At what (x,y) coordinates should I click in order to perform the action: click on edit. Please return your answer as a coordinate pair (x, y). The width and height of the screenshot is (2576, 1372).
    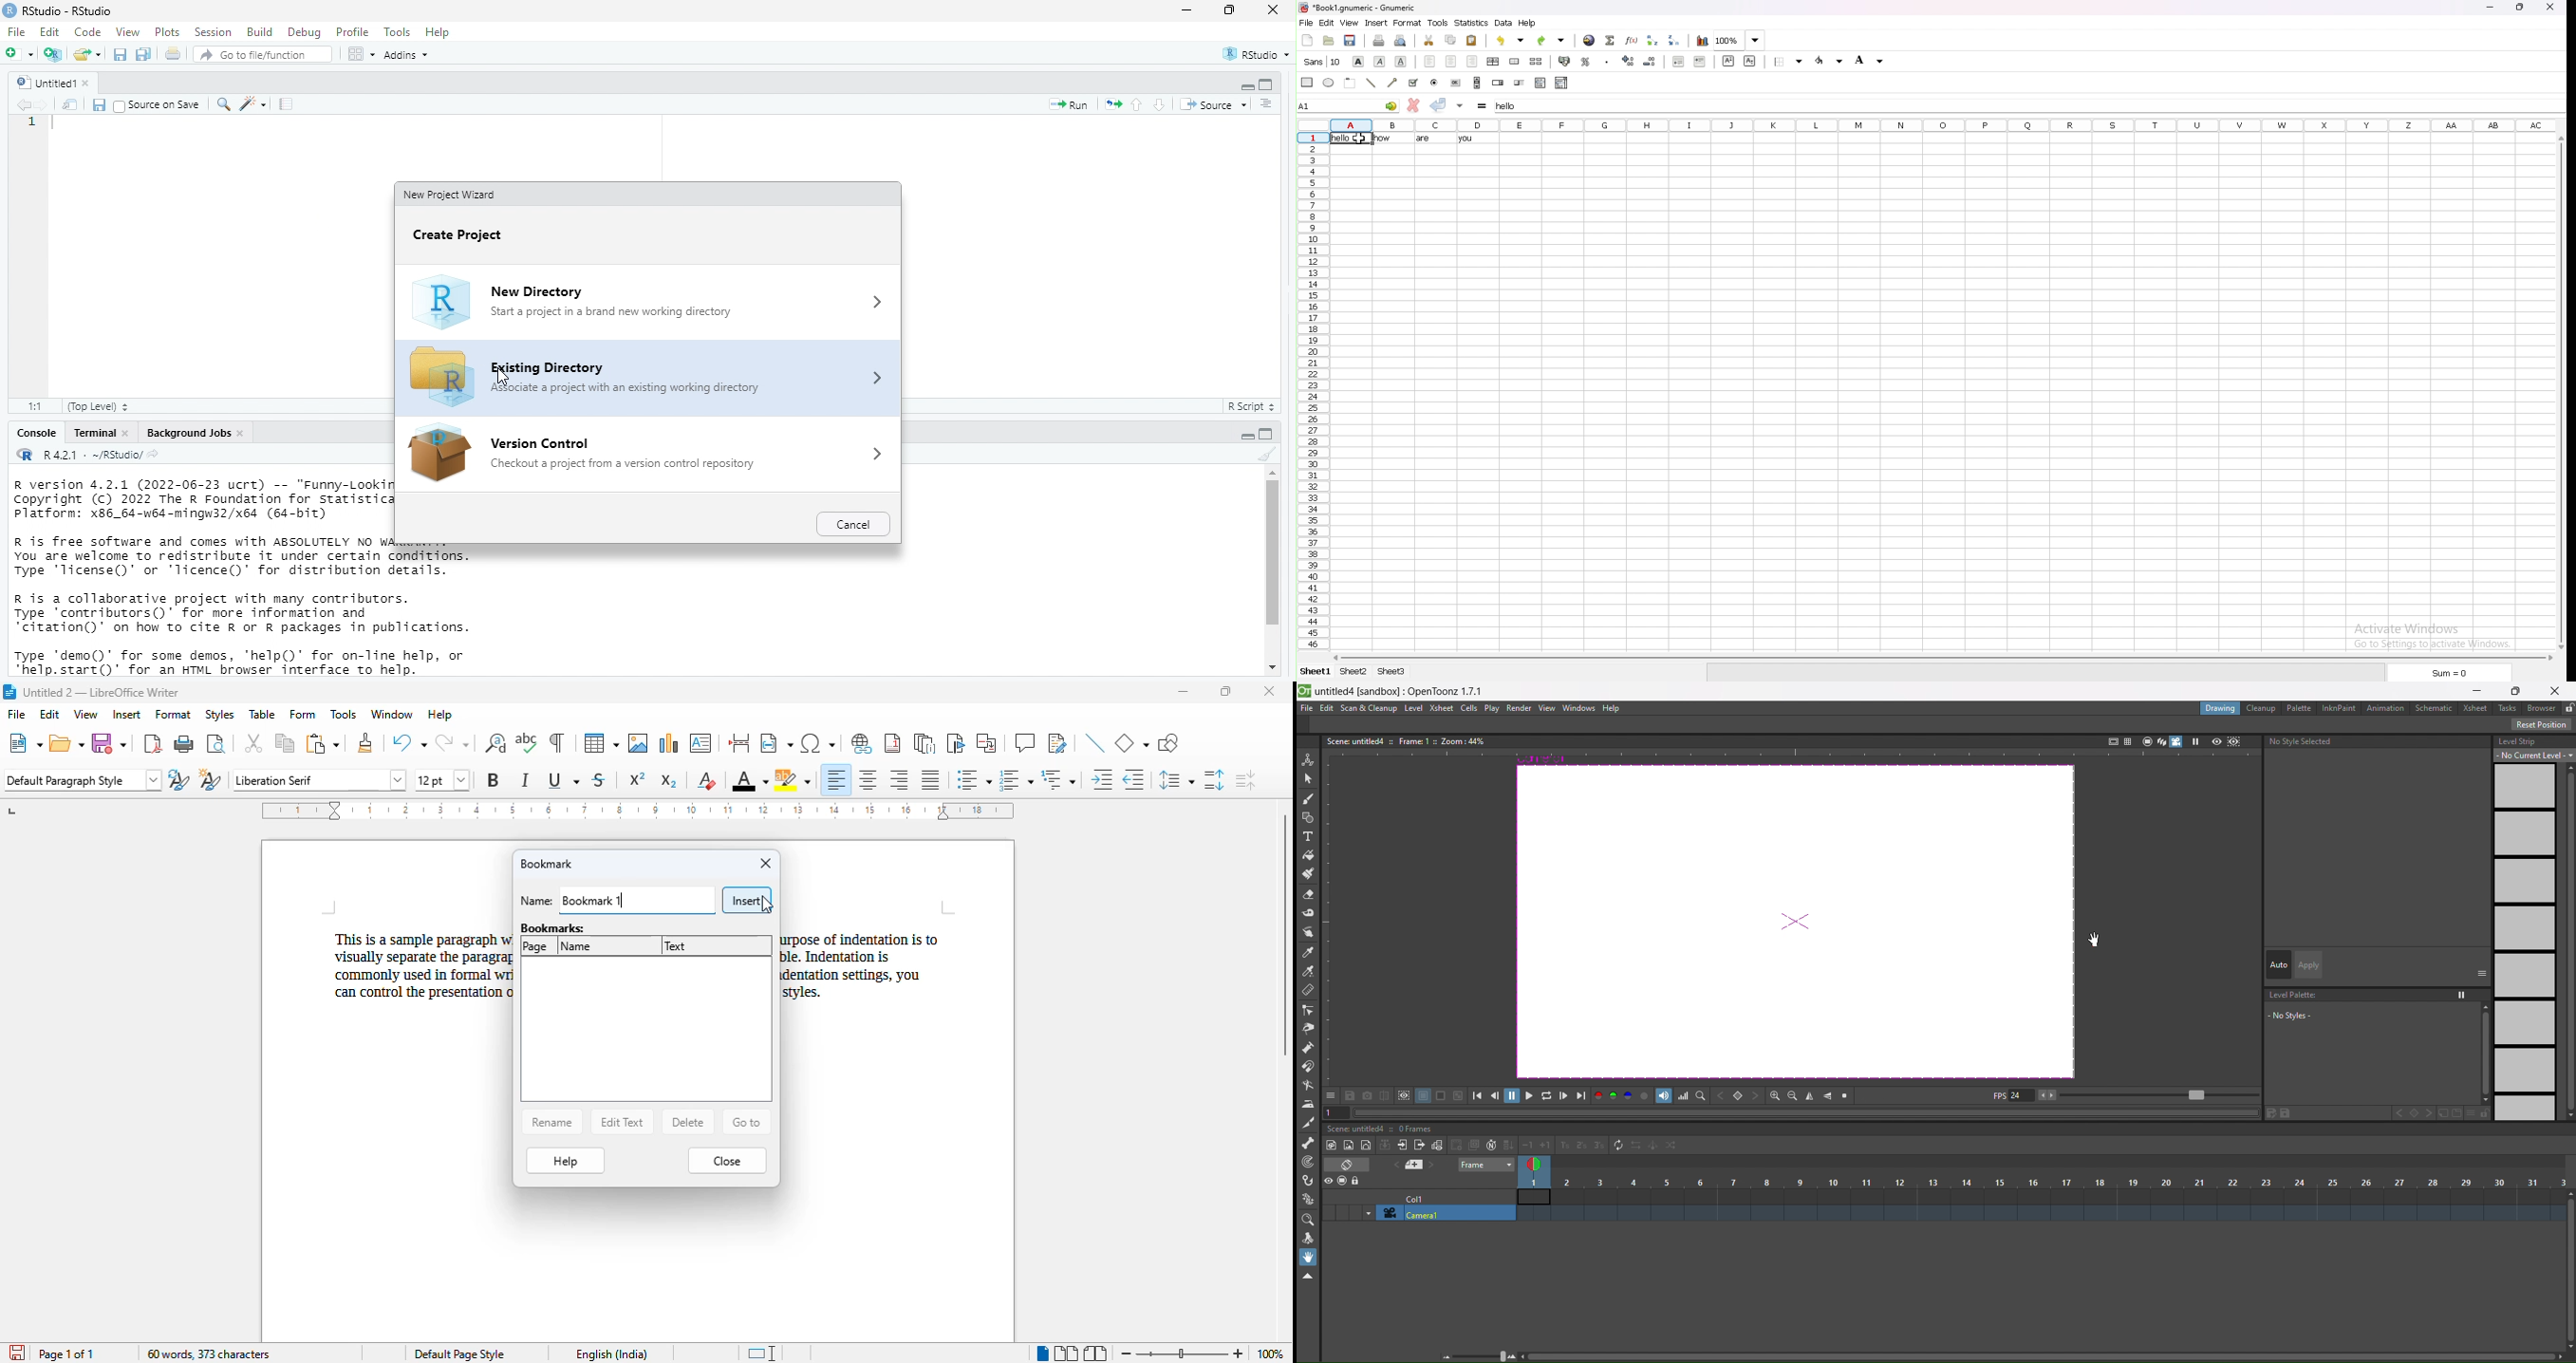
    Looking at the image, I should click on (52, 32).